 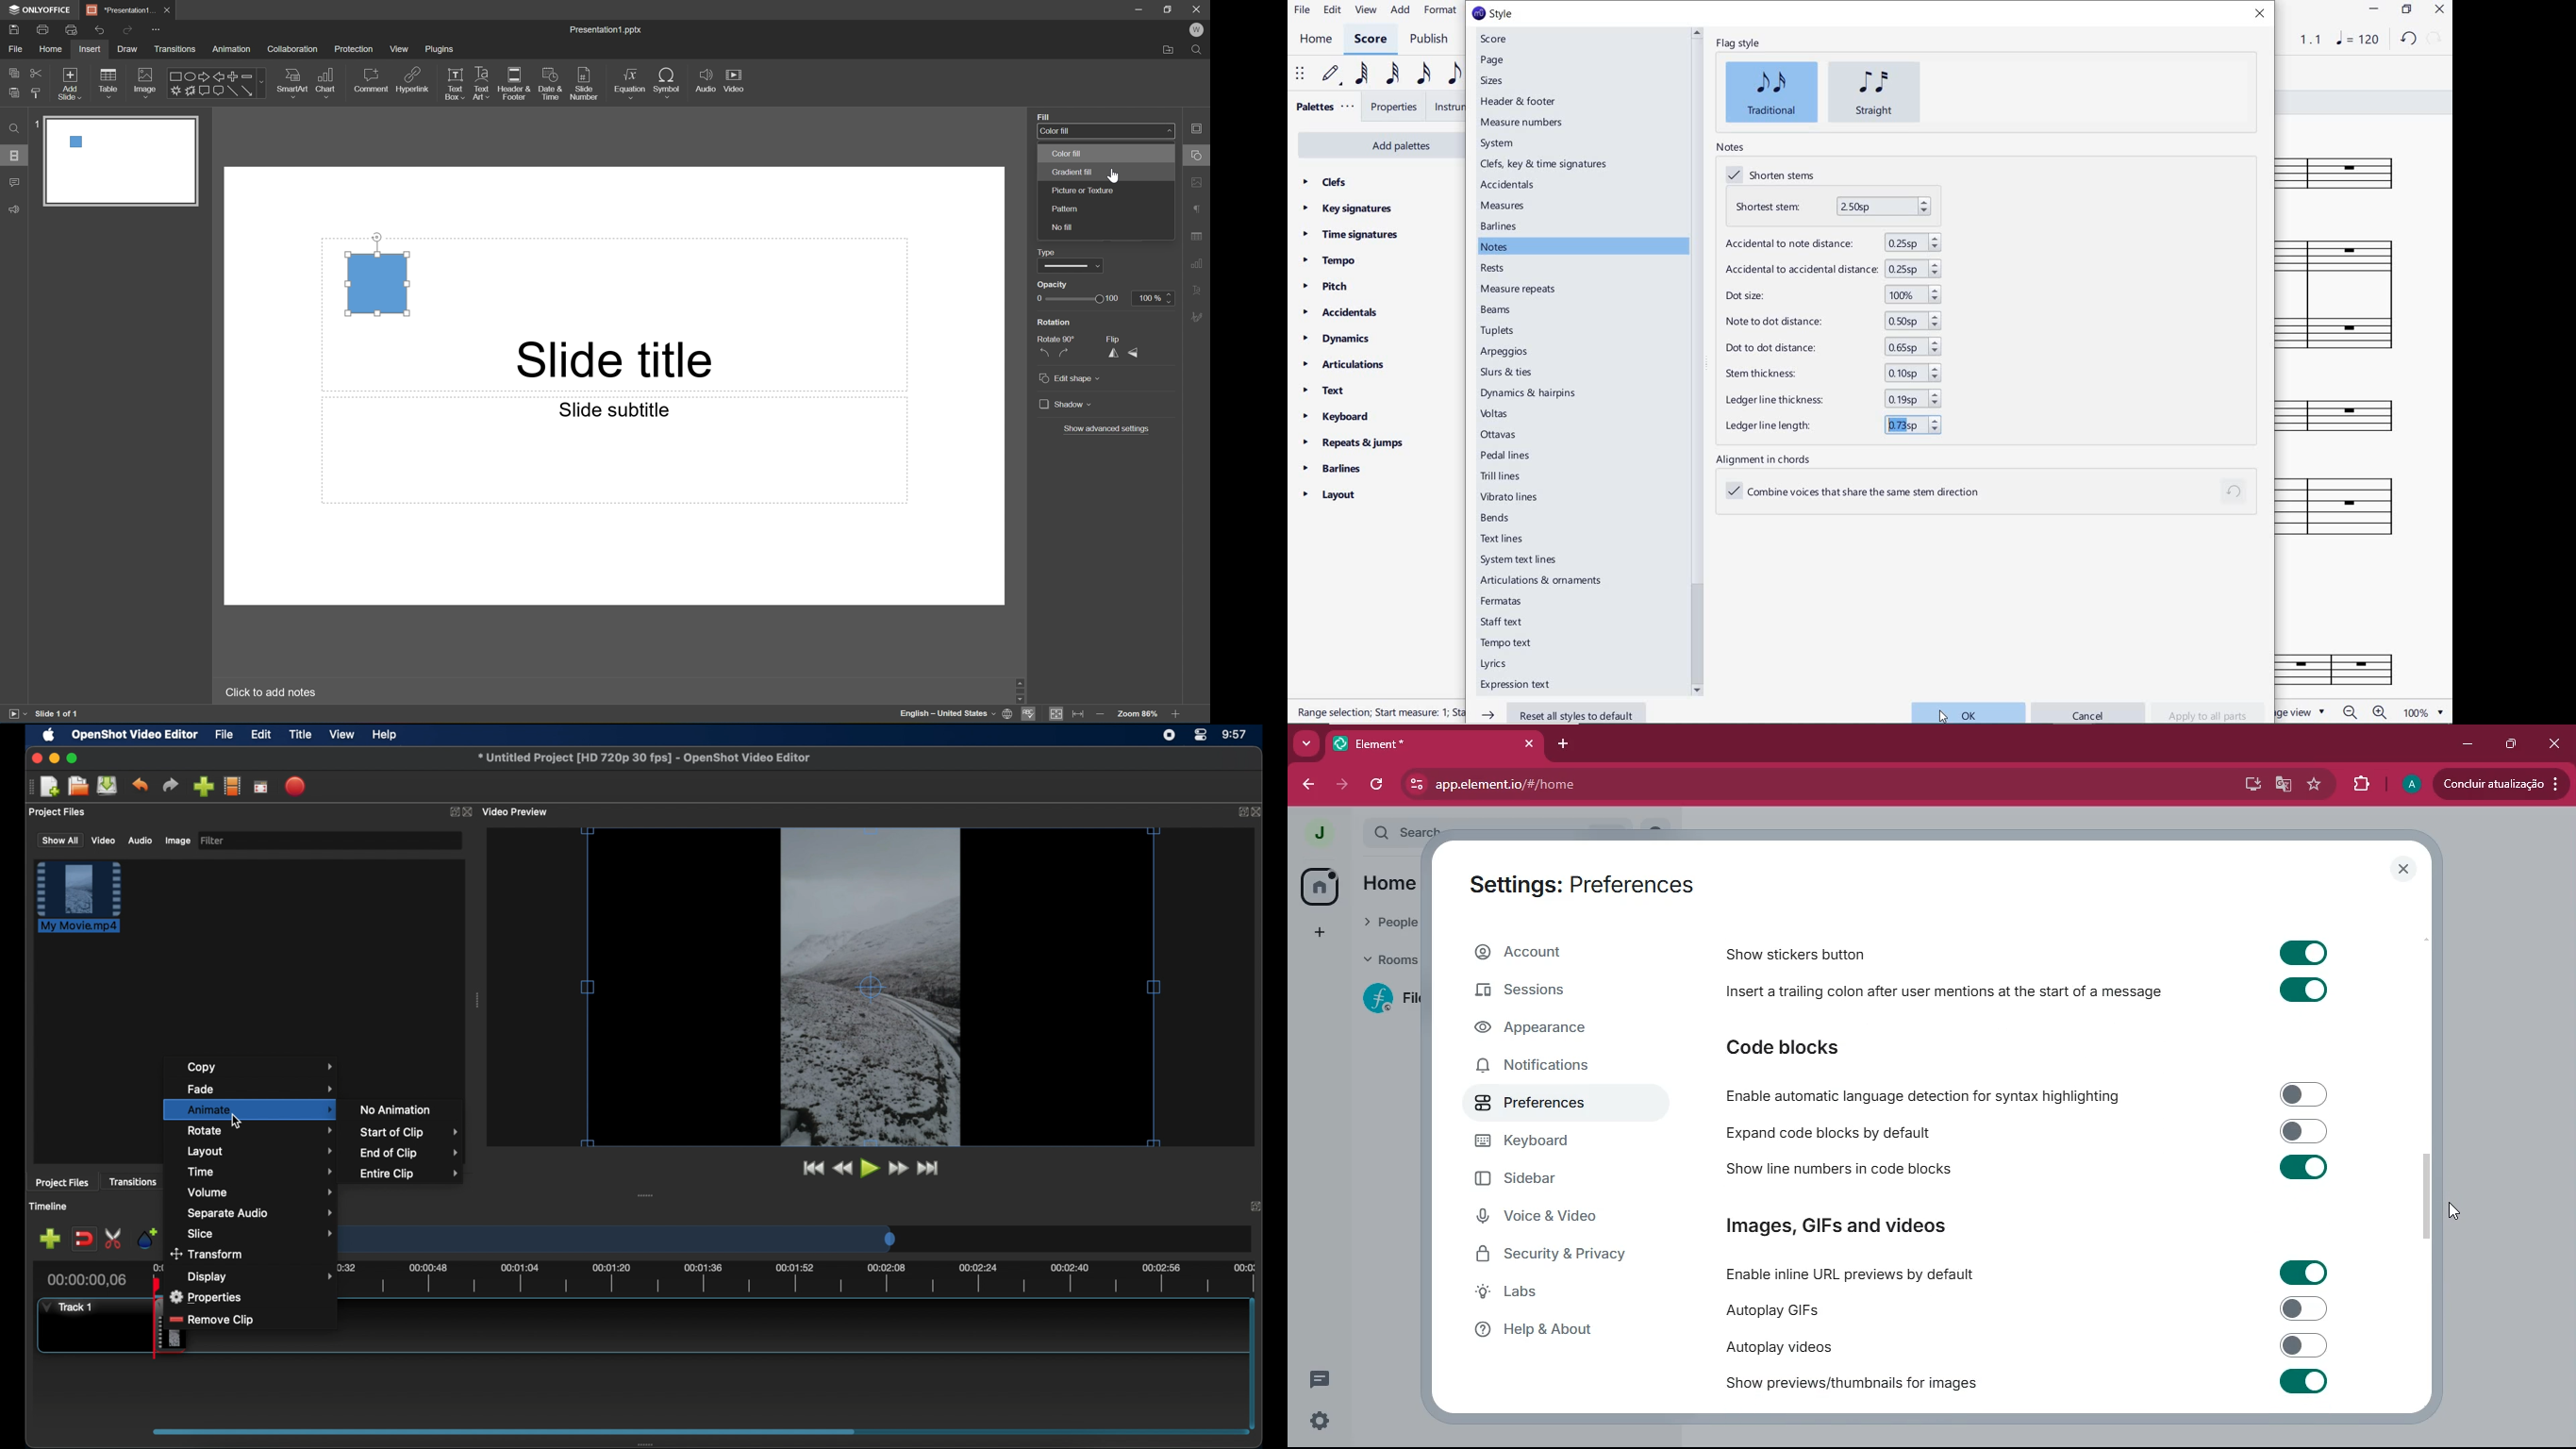 What do you see at coordinates (140, 785) in the screenshot?
I see `undo` at bounding box center [140, 785].